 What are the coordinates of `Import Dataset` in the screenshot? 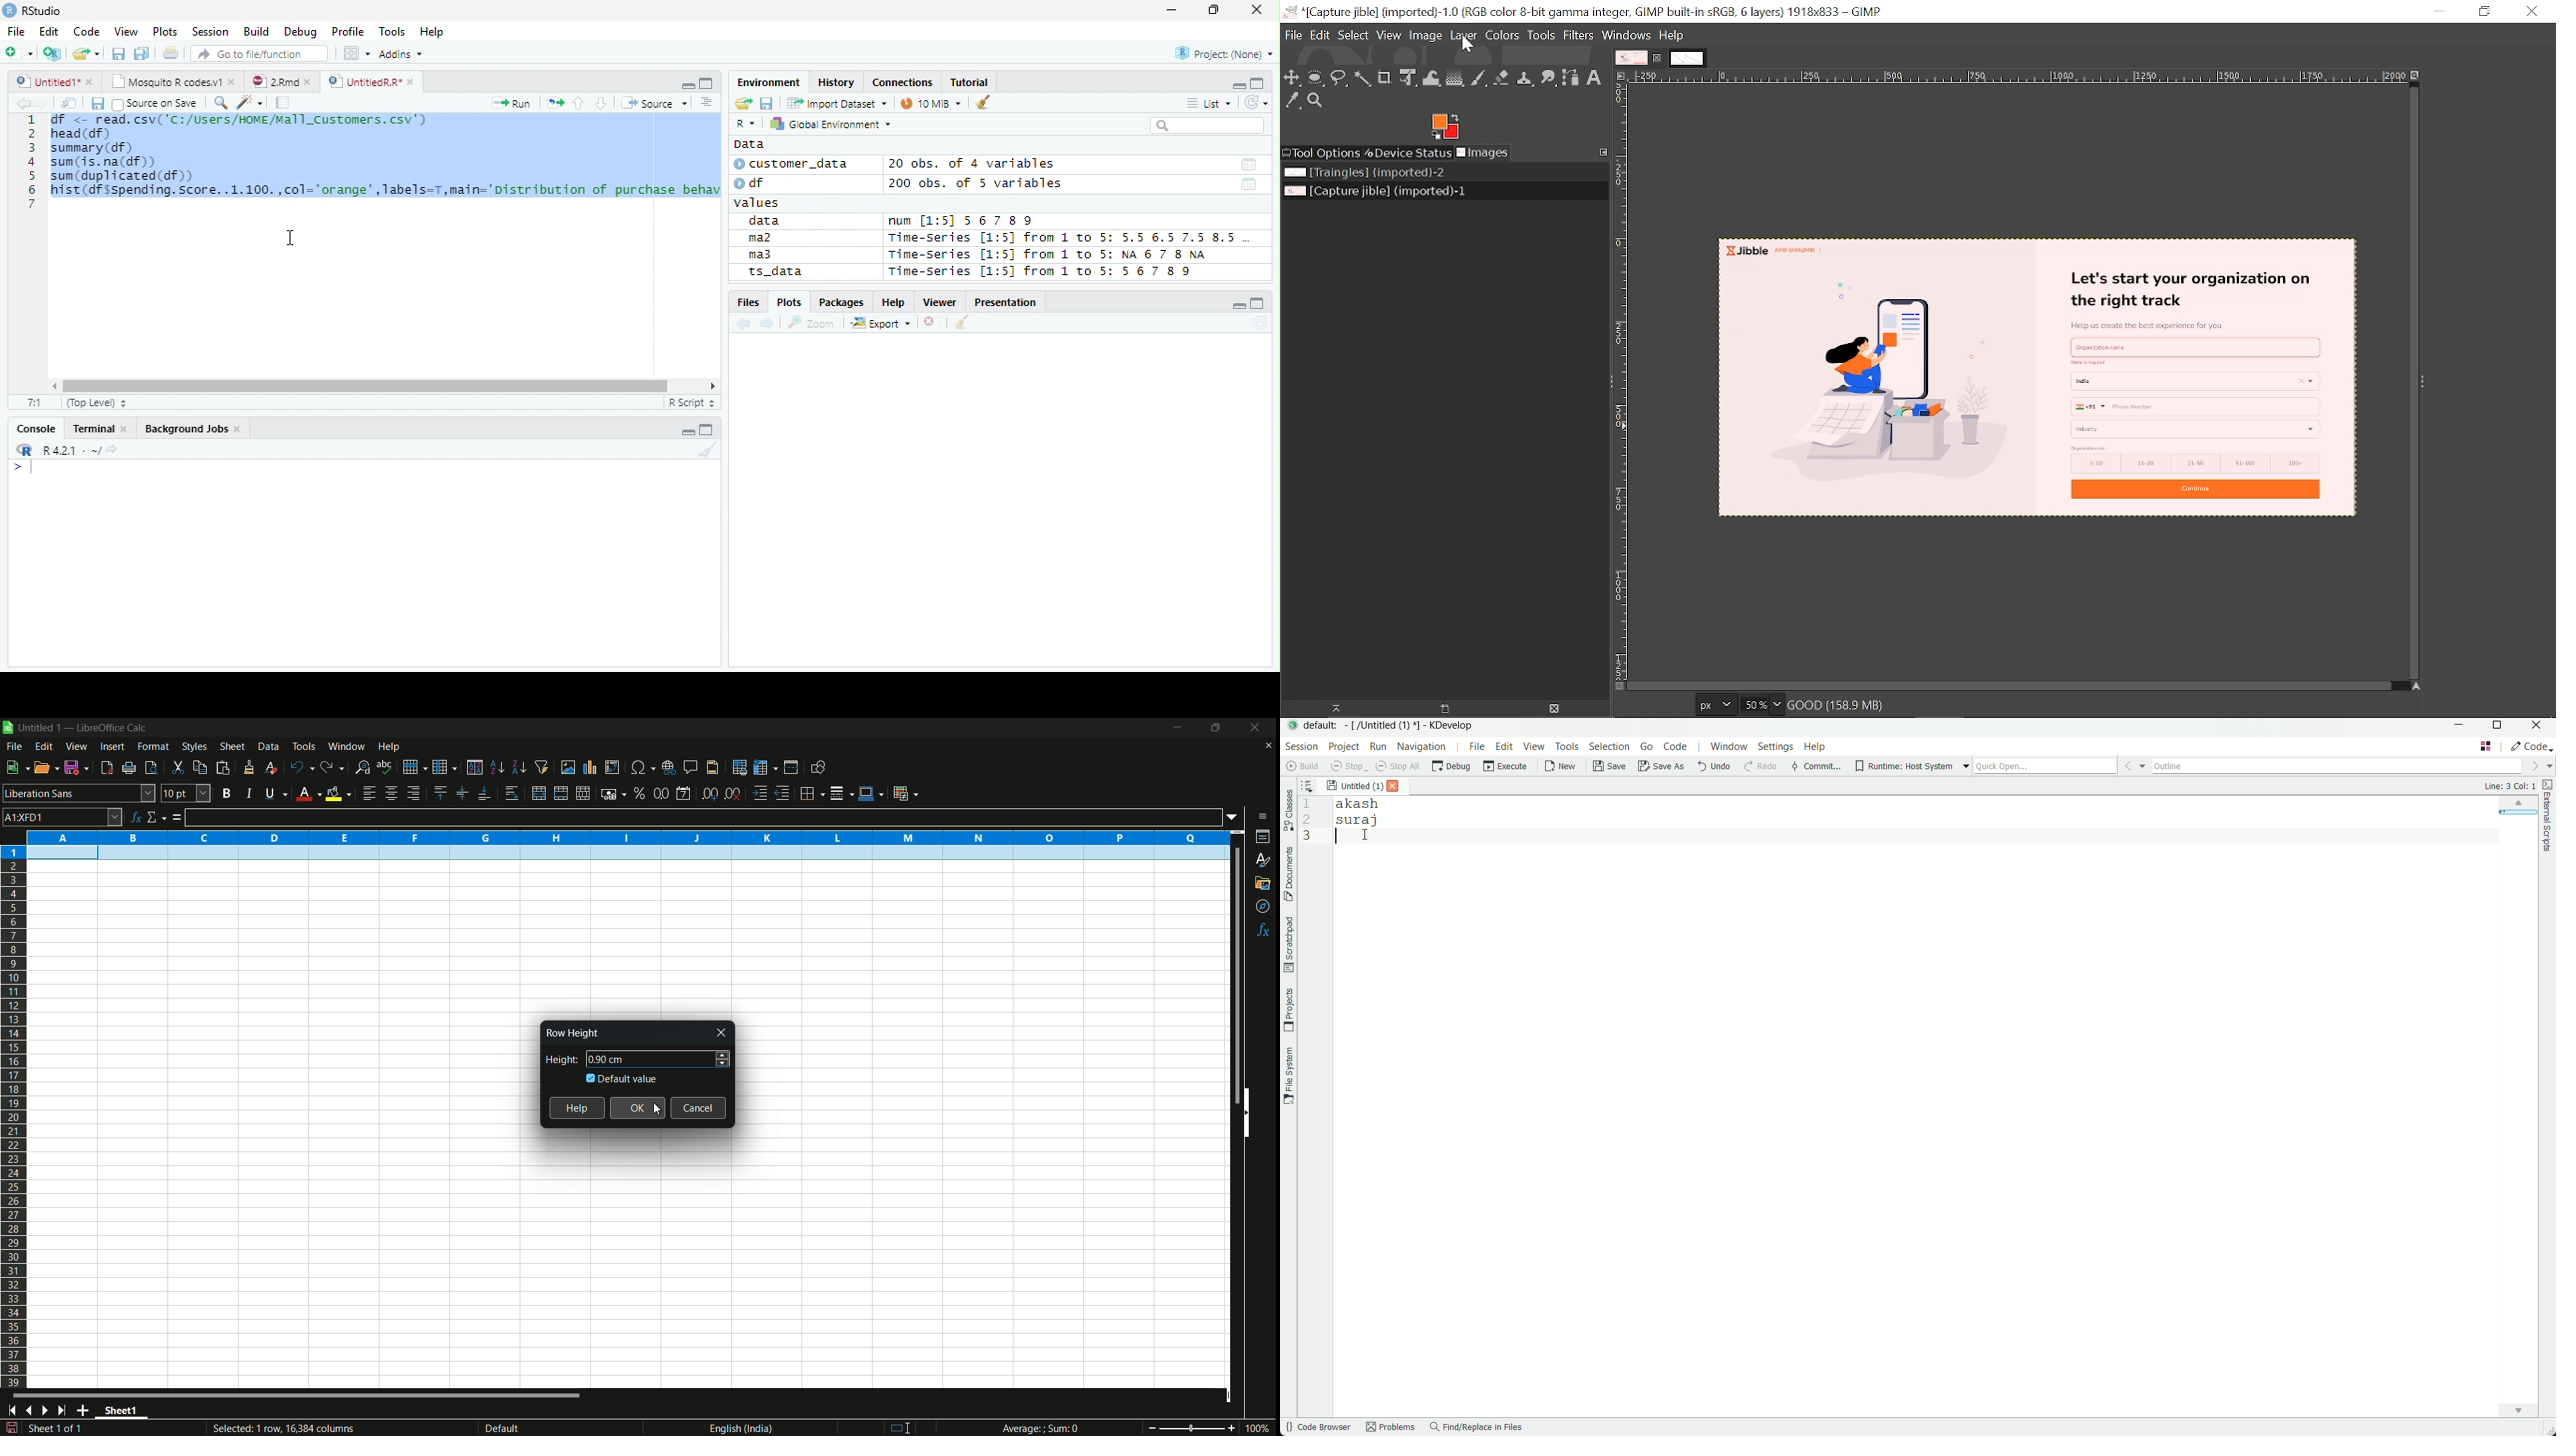 It's located at (835, 103).